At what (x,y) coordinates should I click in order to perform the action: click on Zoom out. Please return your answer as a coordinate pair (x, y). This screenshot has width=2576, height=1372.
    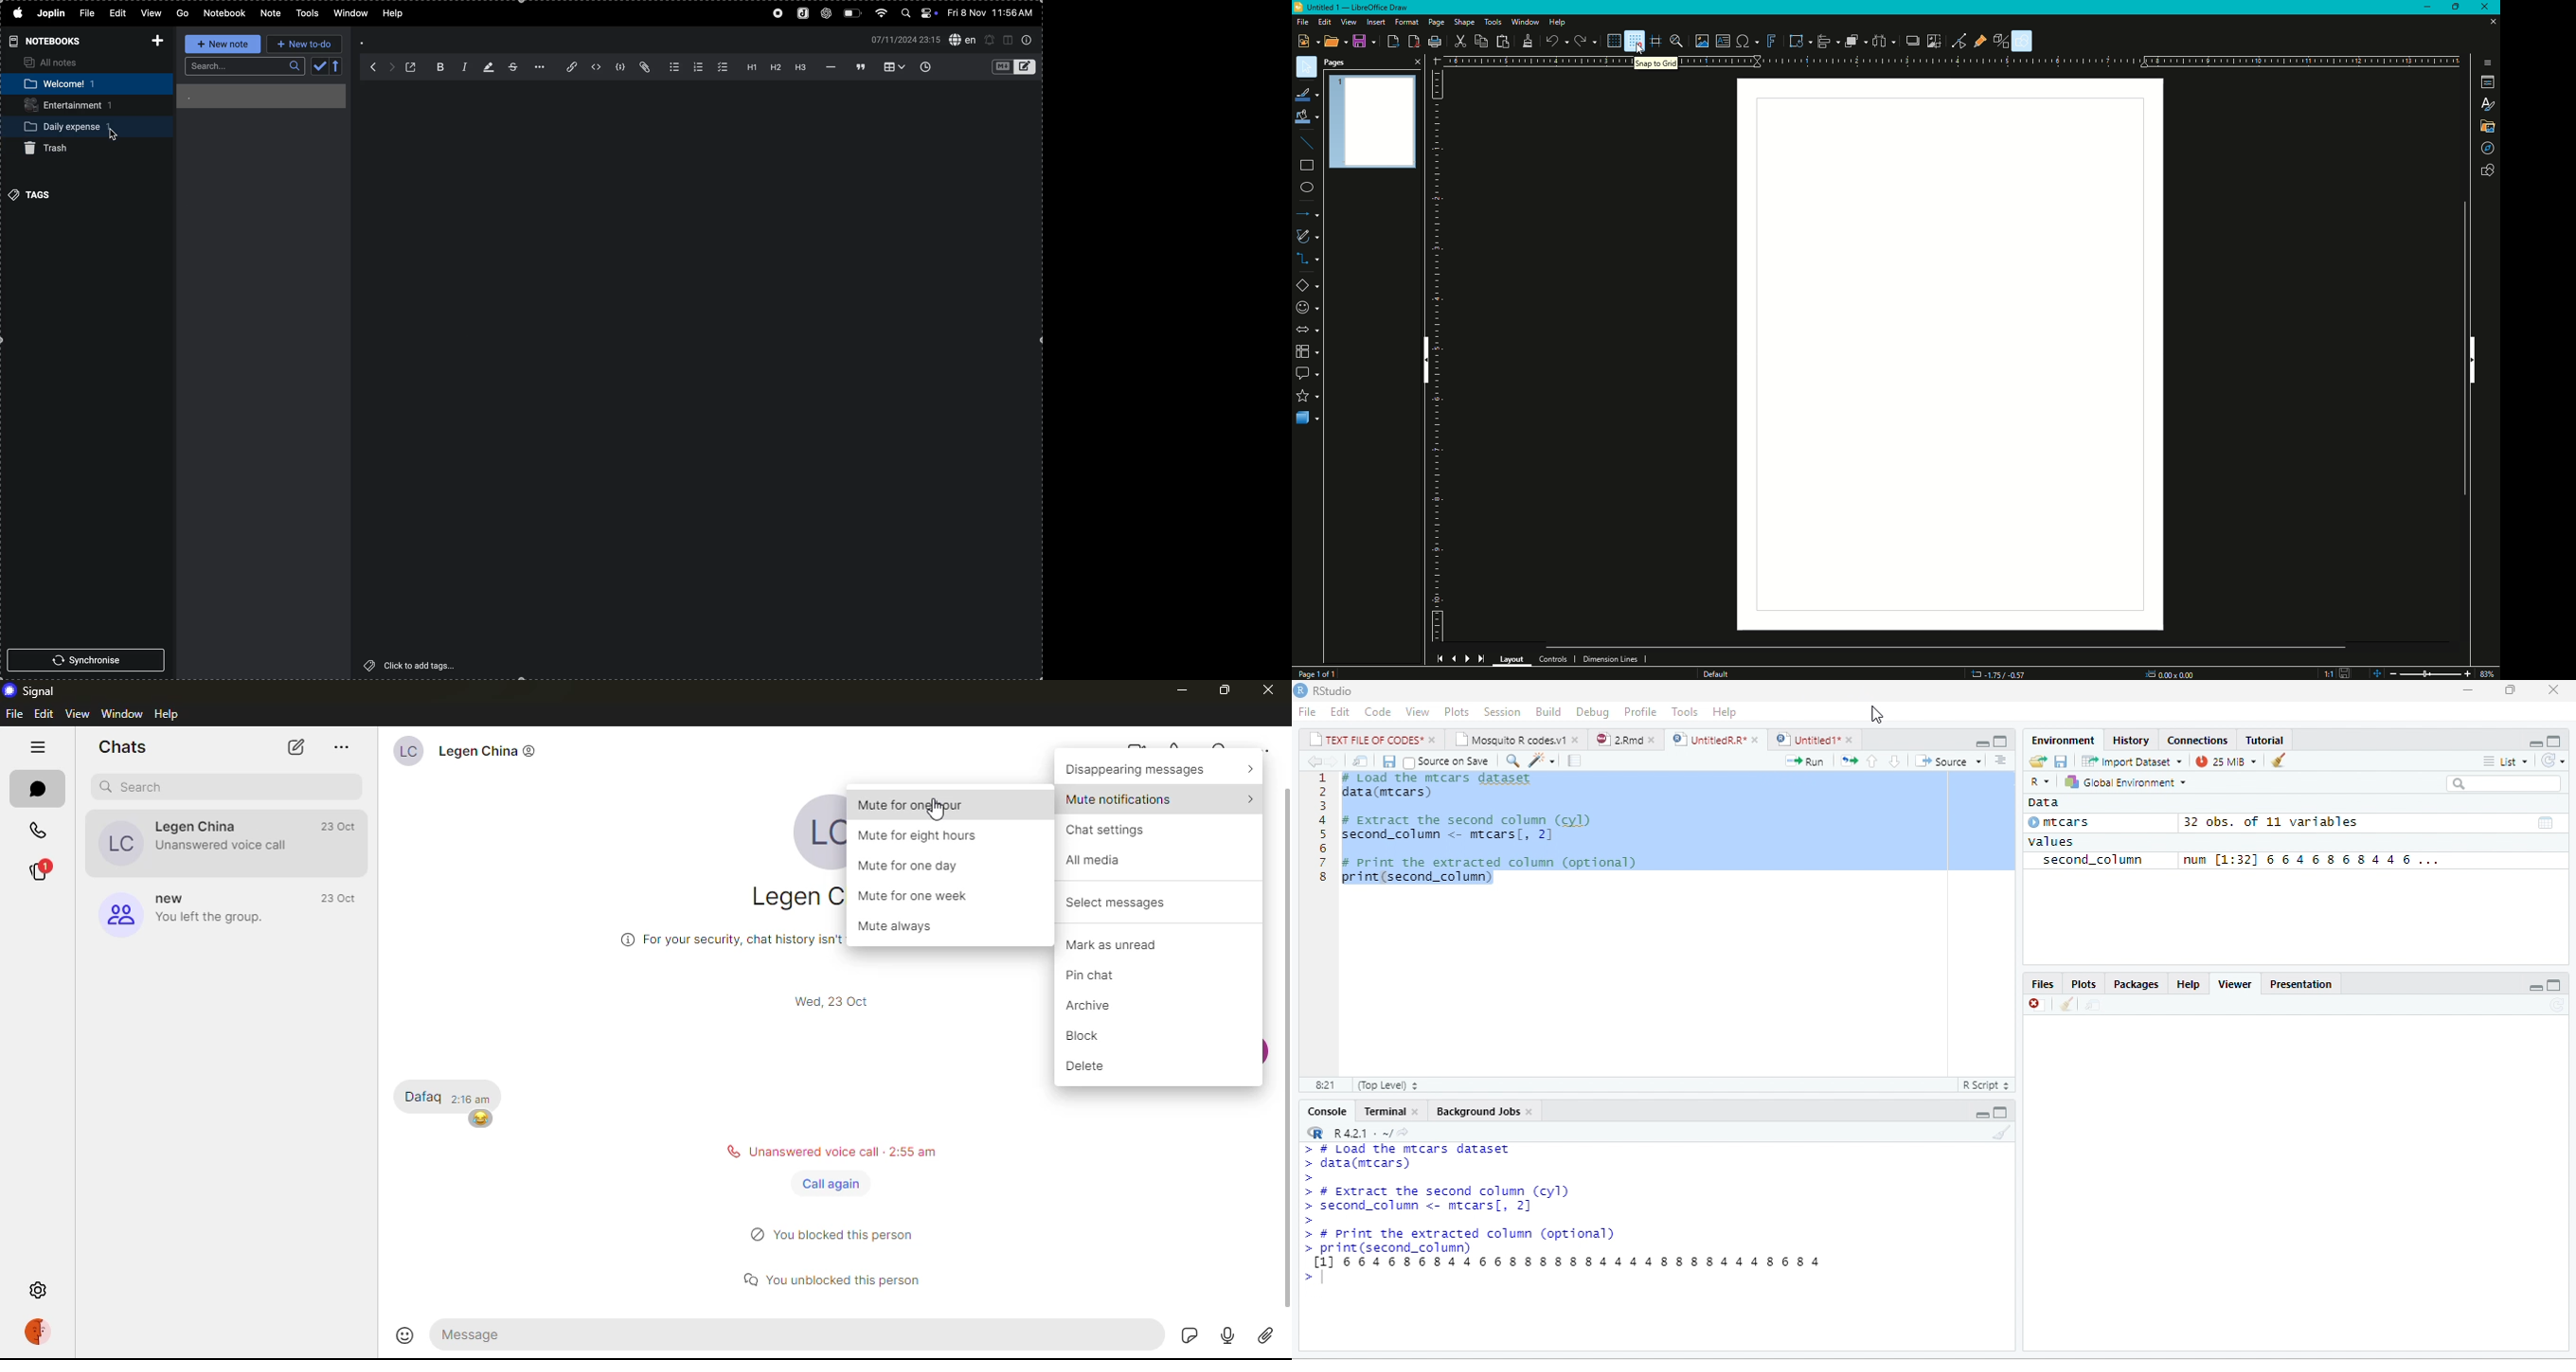
    Looking at the image, I should click on (2393, 671).